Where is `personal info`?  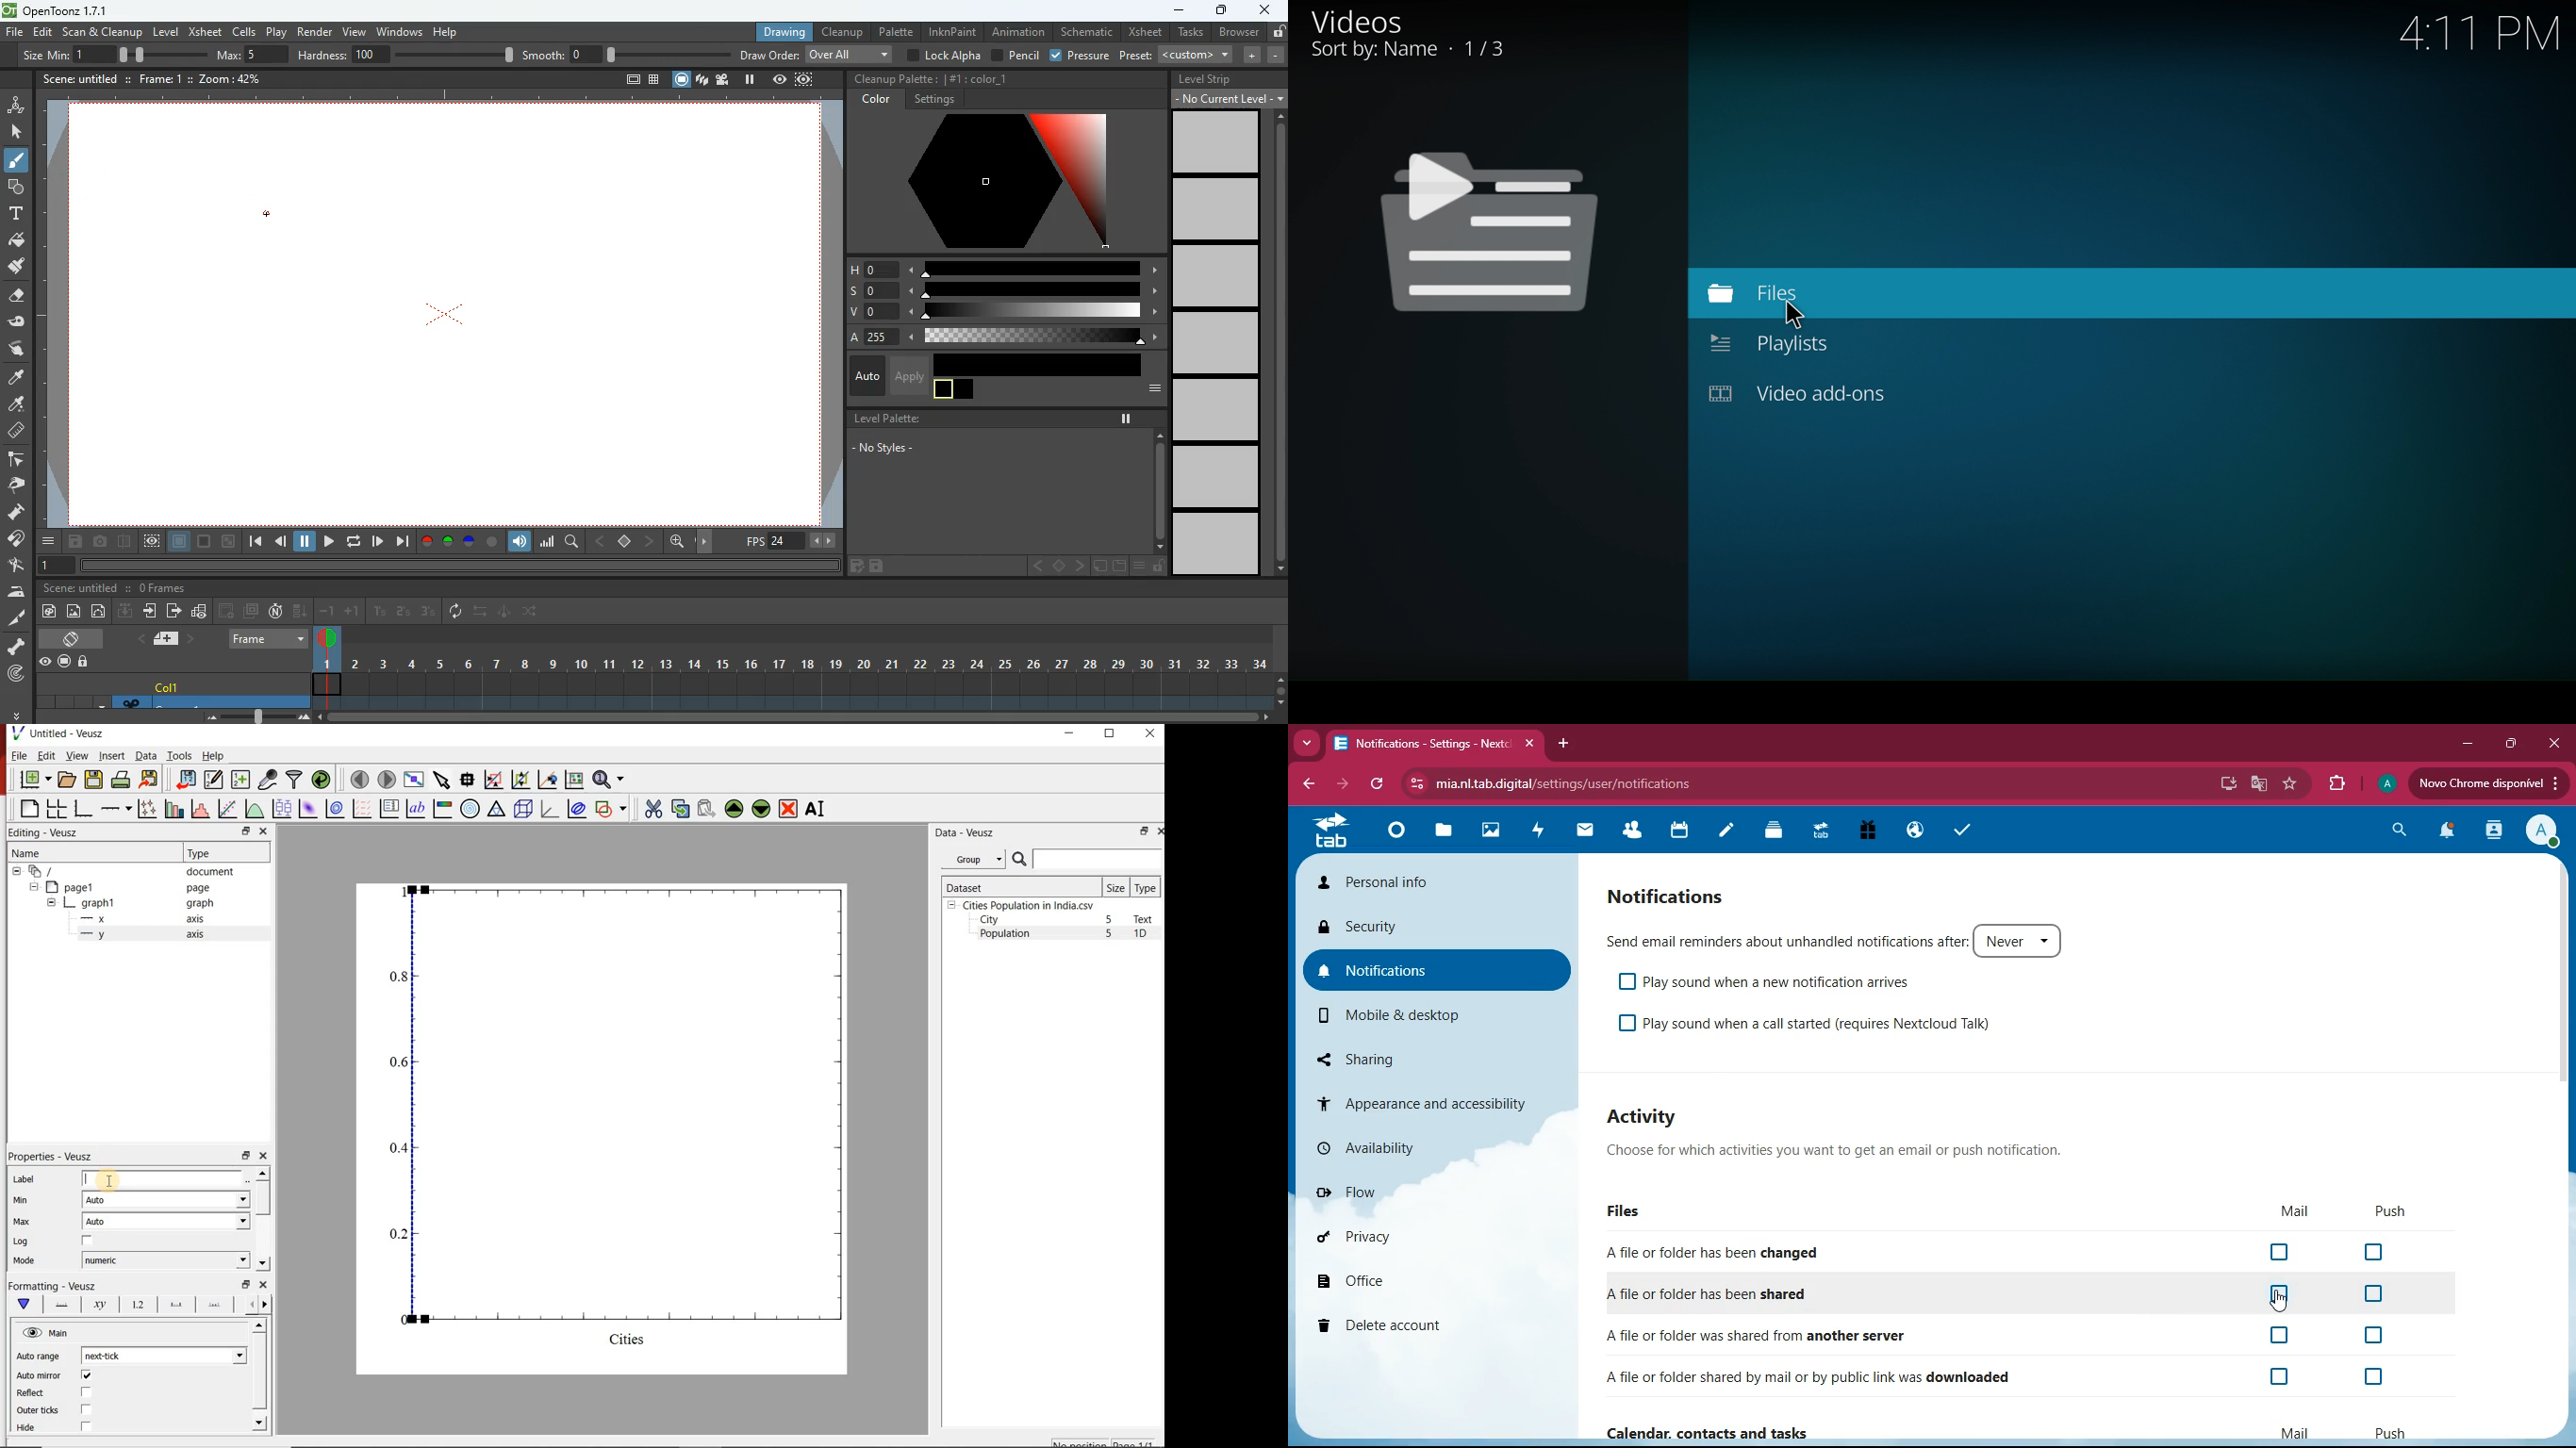
personal info is located at coordinates (1431, 880).